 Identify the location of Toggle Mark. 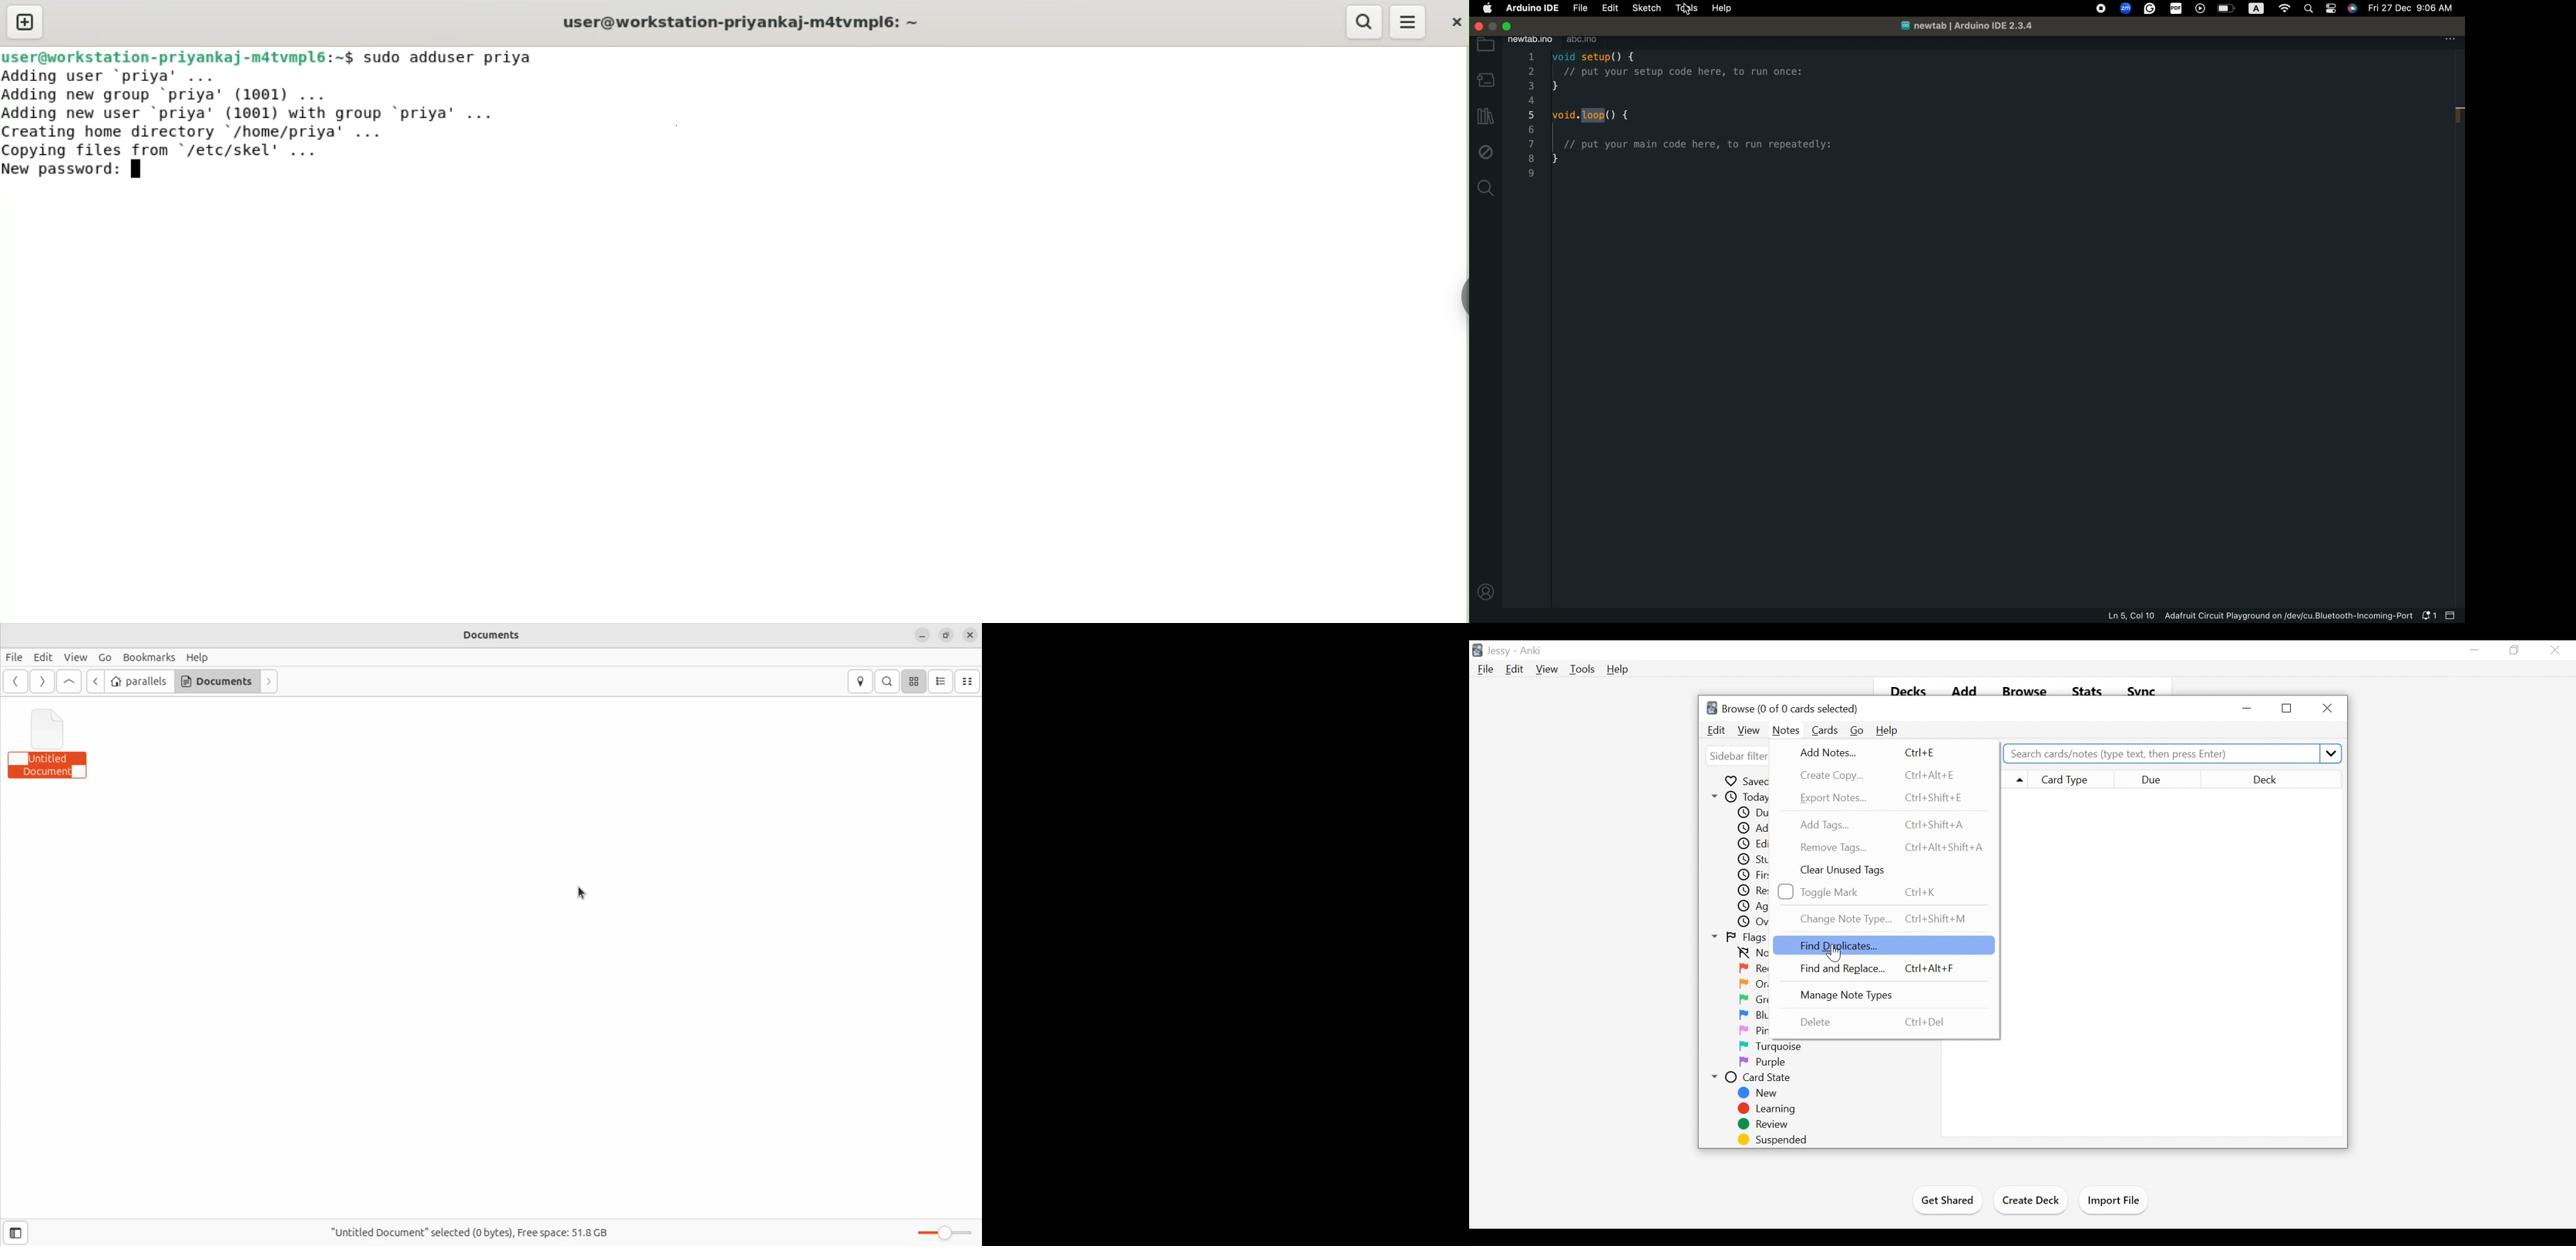
(1869, 891).